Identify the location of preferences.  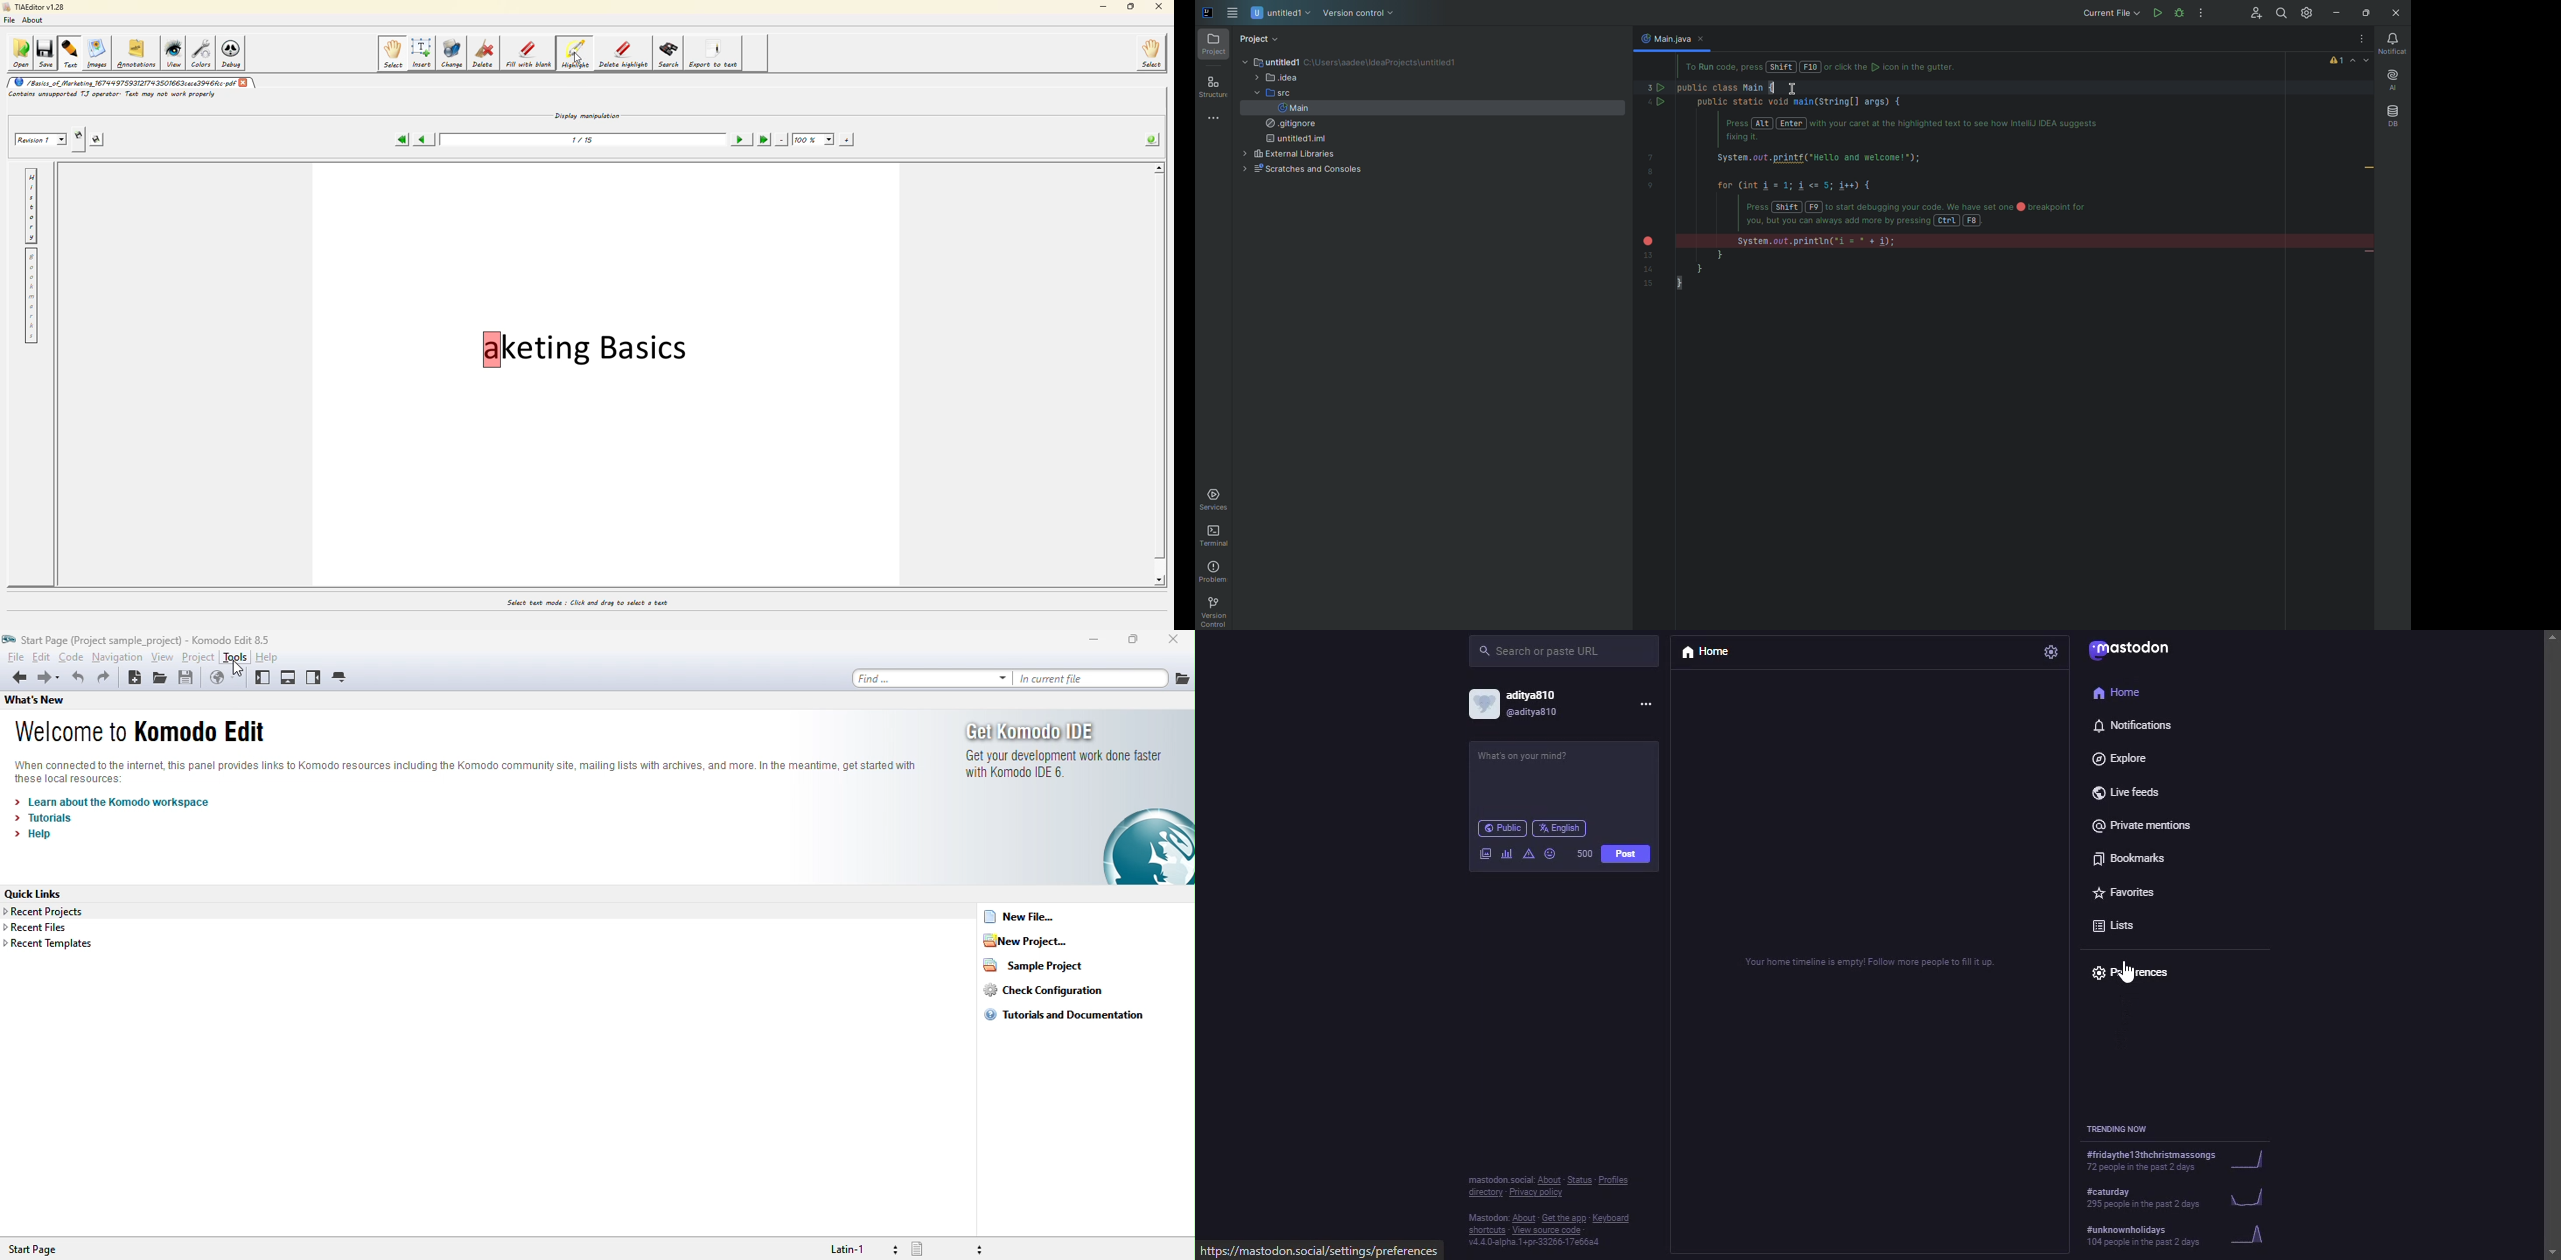
(2130, 970).